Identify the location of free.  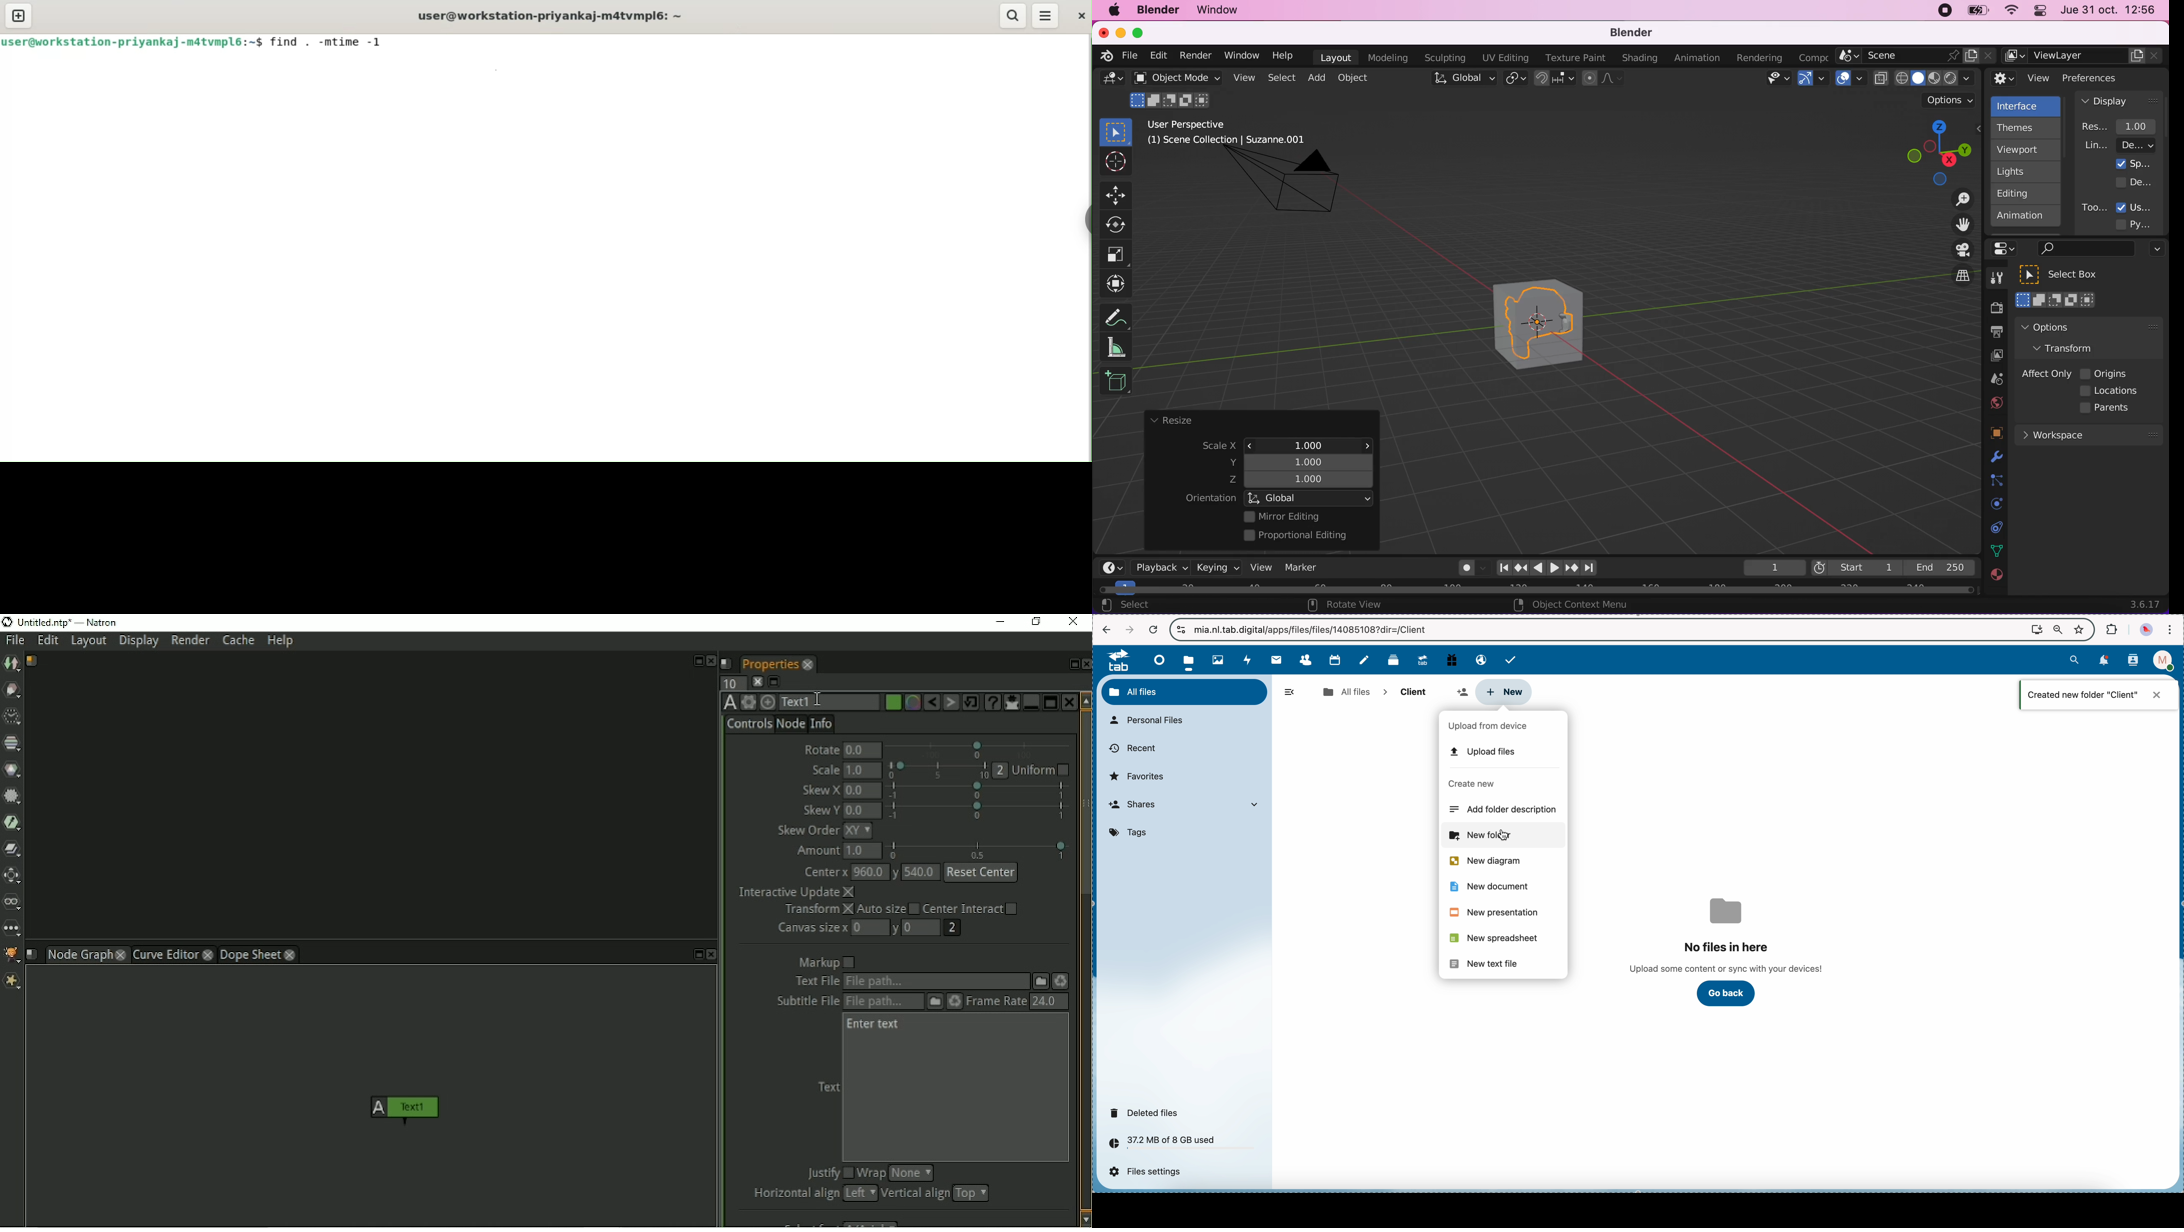
(1452, 659).